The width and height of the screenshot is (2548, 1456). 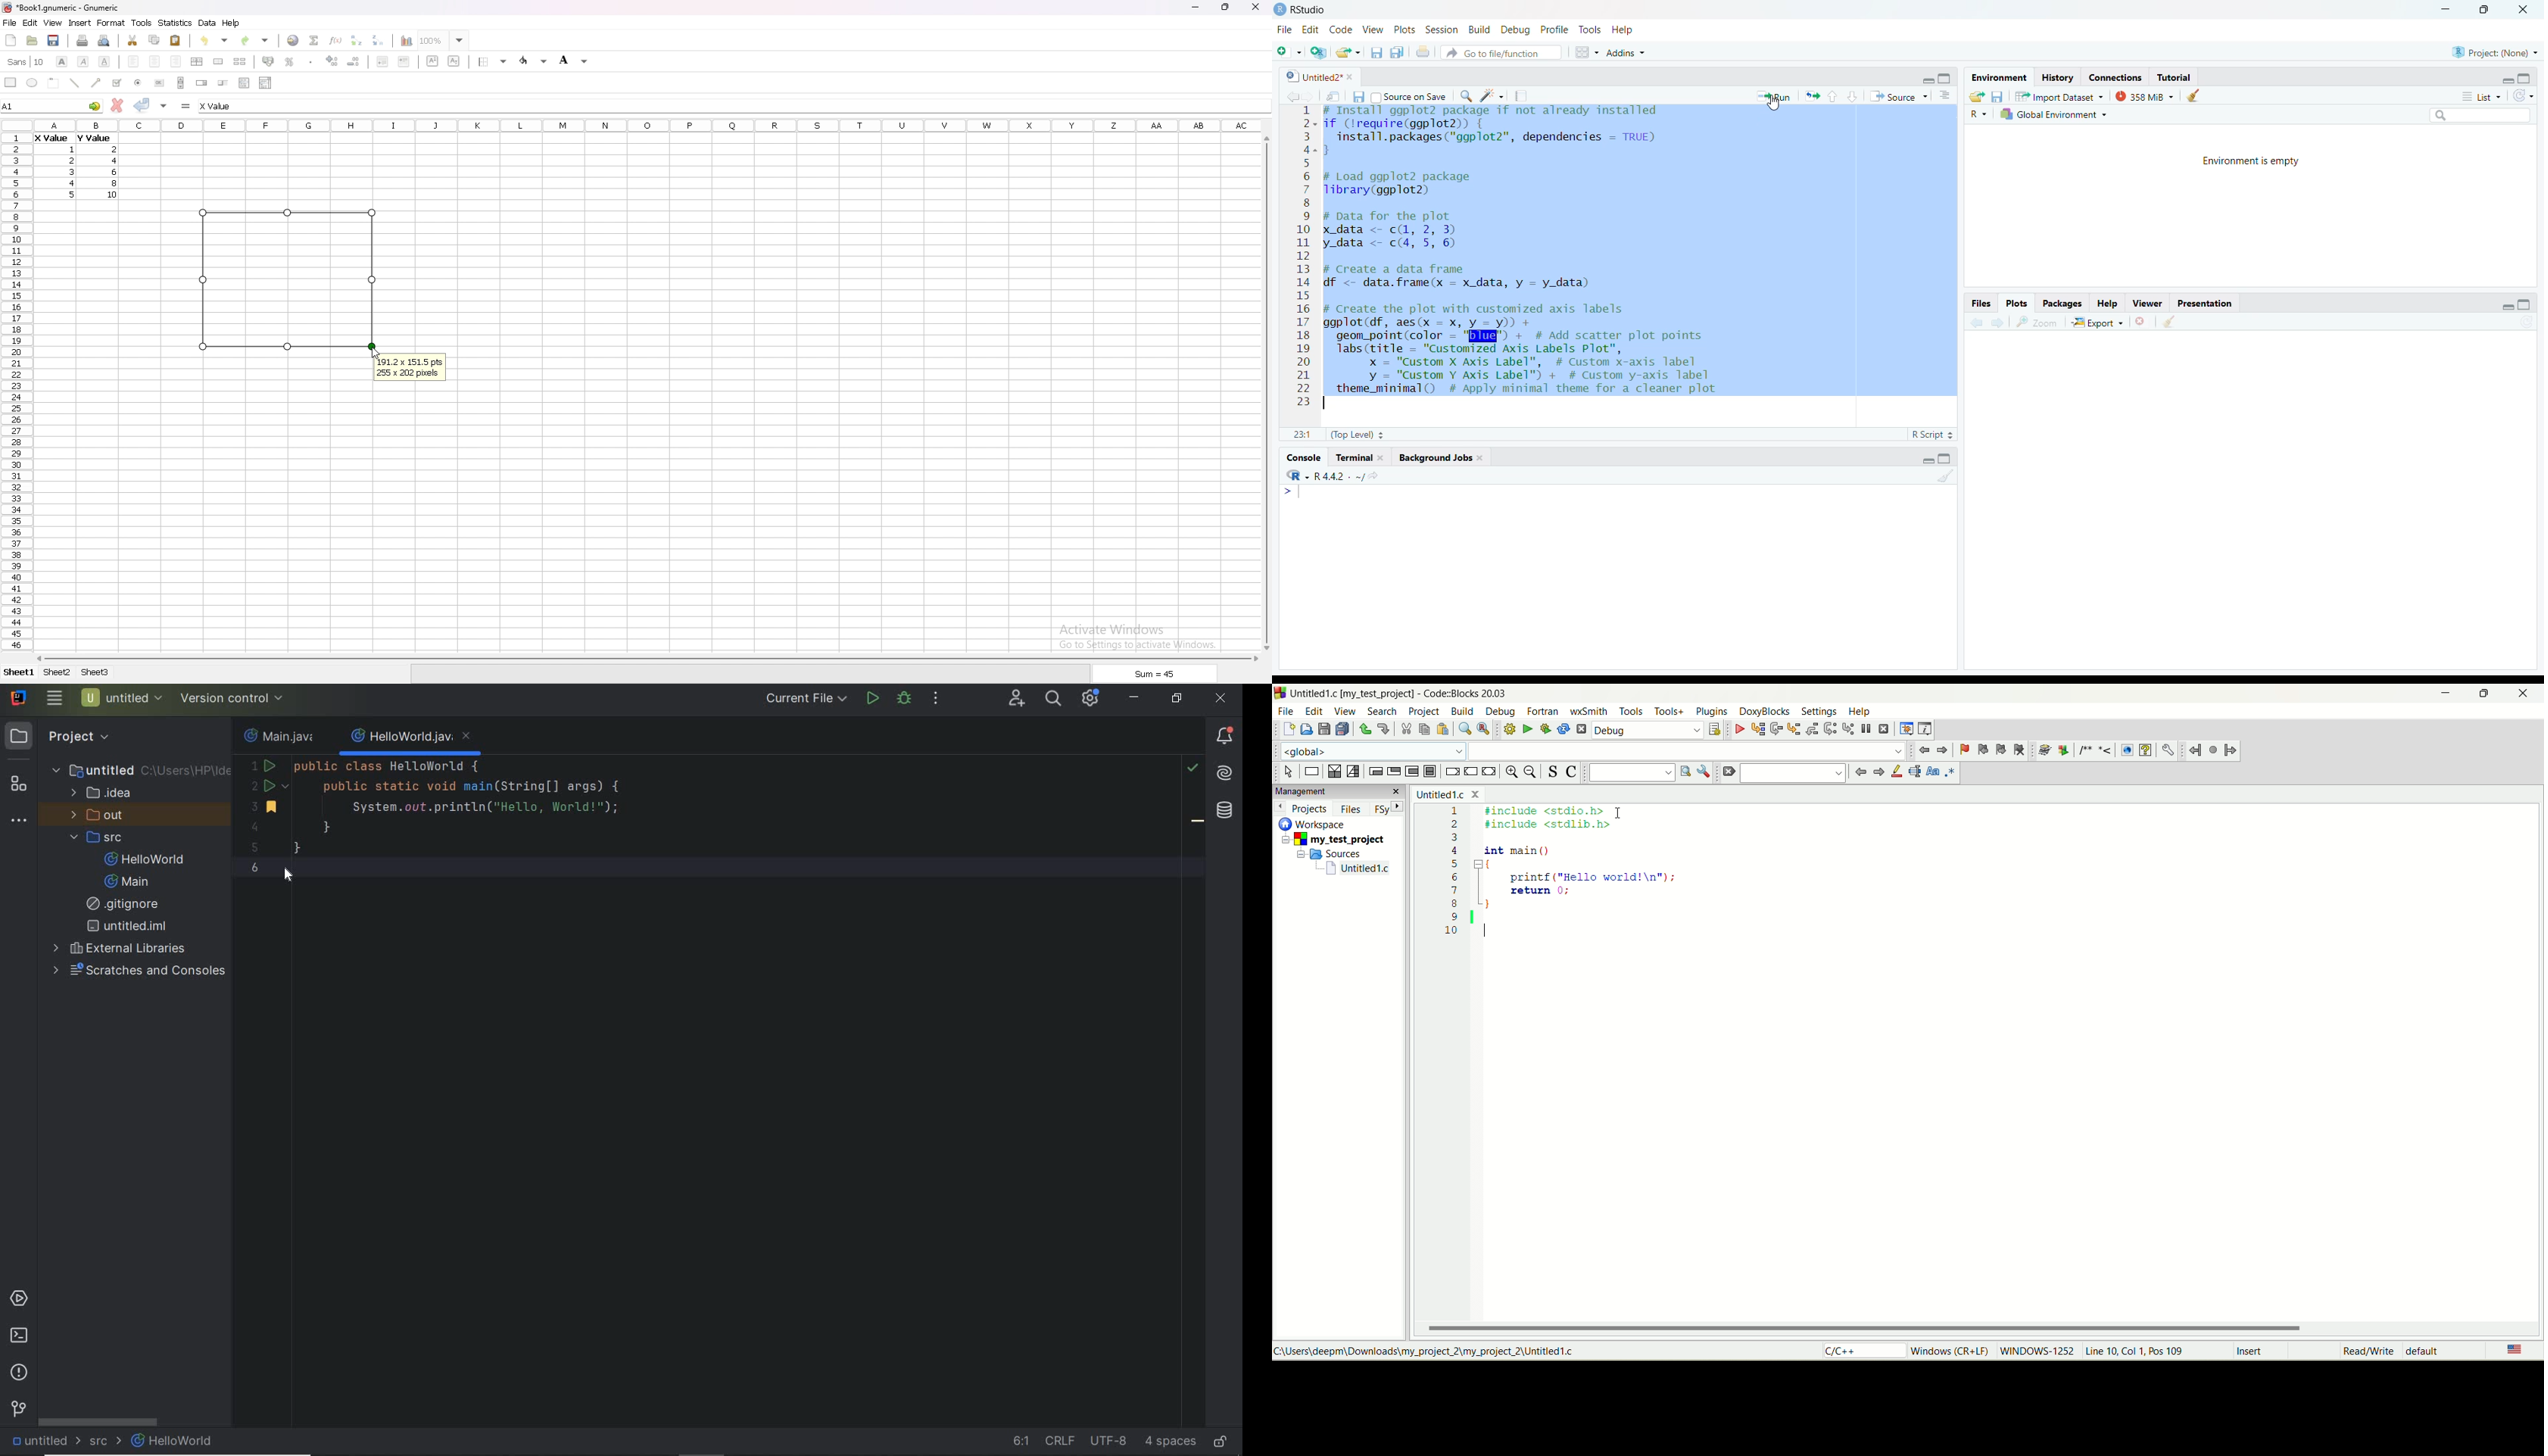 What do you see at coordinates (1265, 393) in the screenshot?
I see `scroll bar` at bounding box center [1265, 393].